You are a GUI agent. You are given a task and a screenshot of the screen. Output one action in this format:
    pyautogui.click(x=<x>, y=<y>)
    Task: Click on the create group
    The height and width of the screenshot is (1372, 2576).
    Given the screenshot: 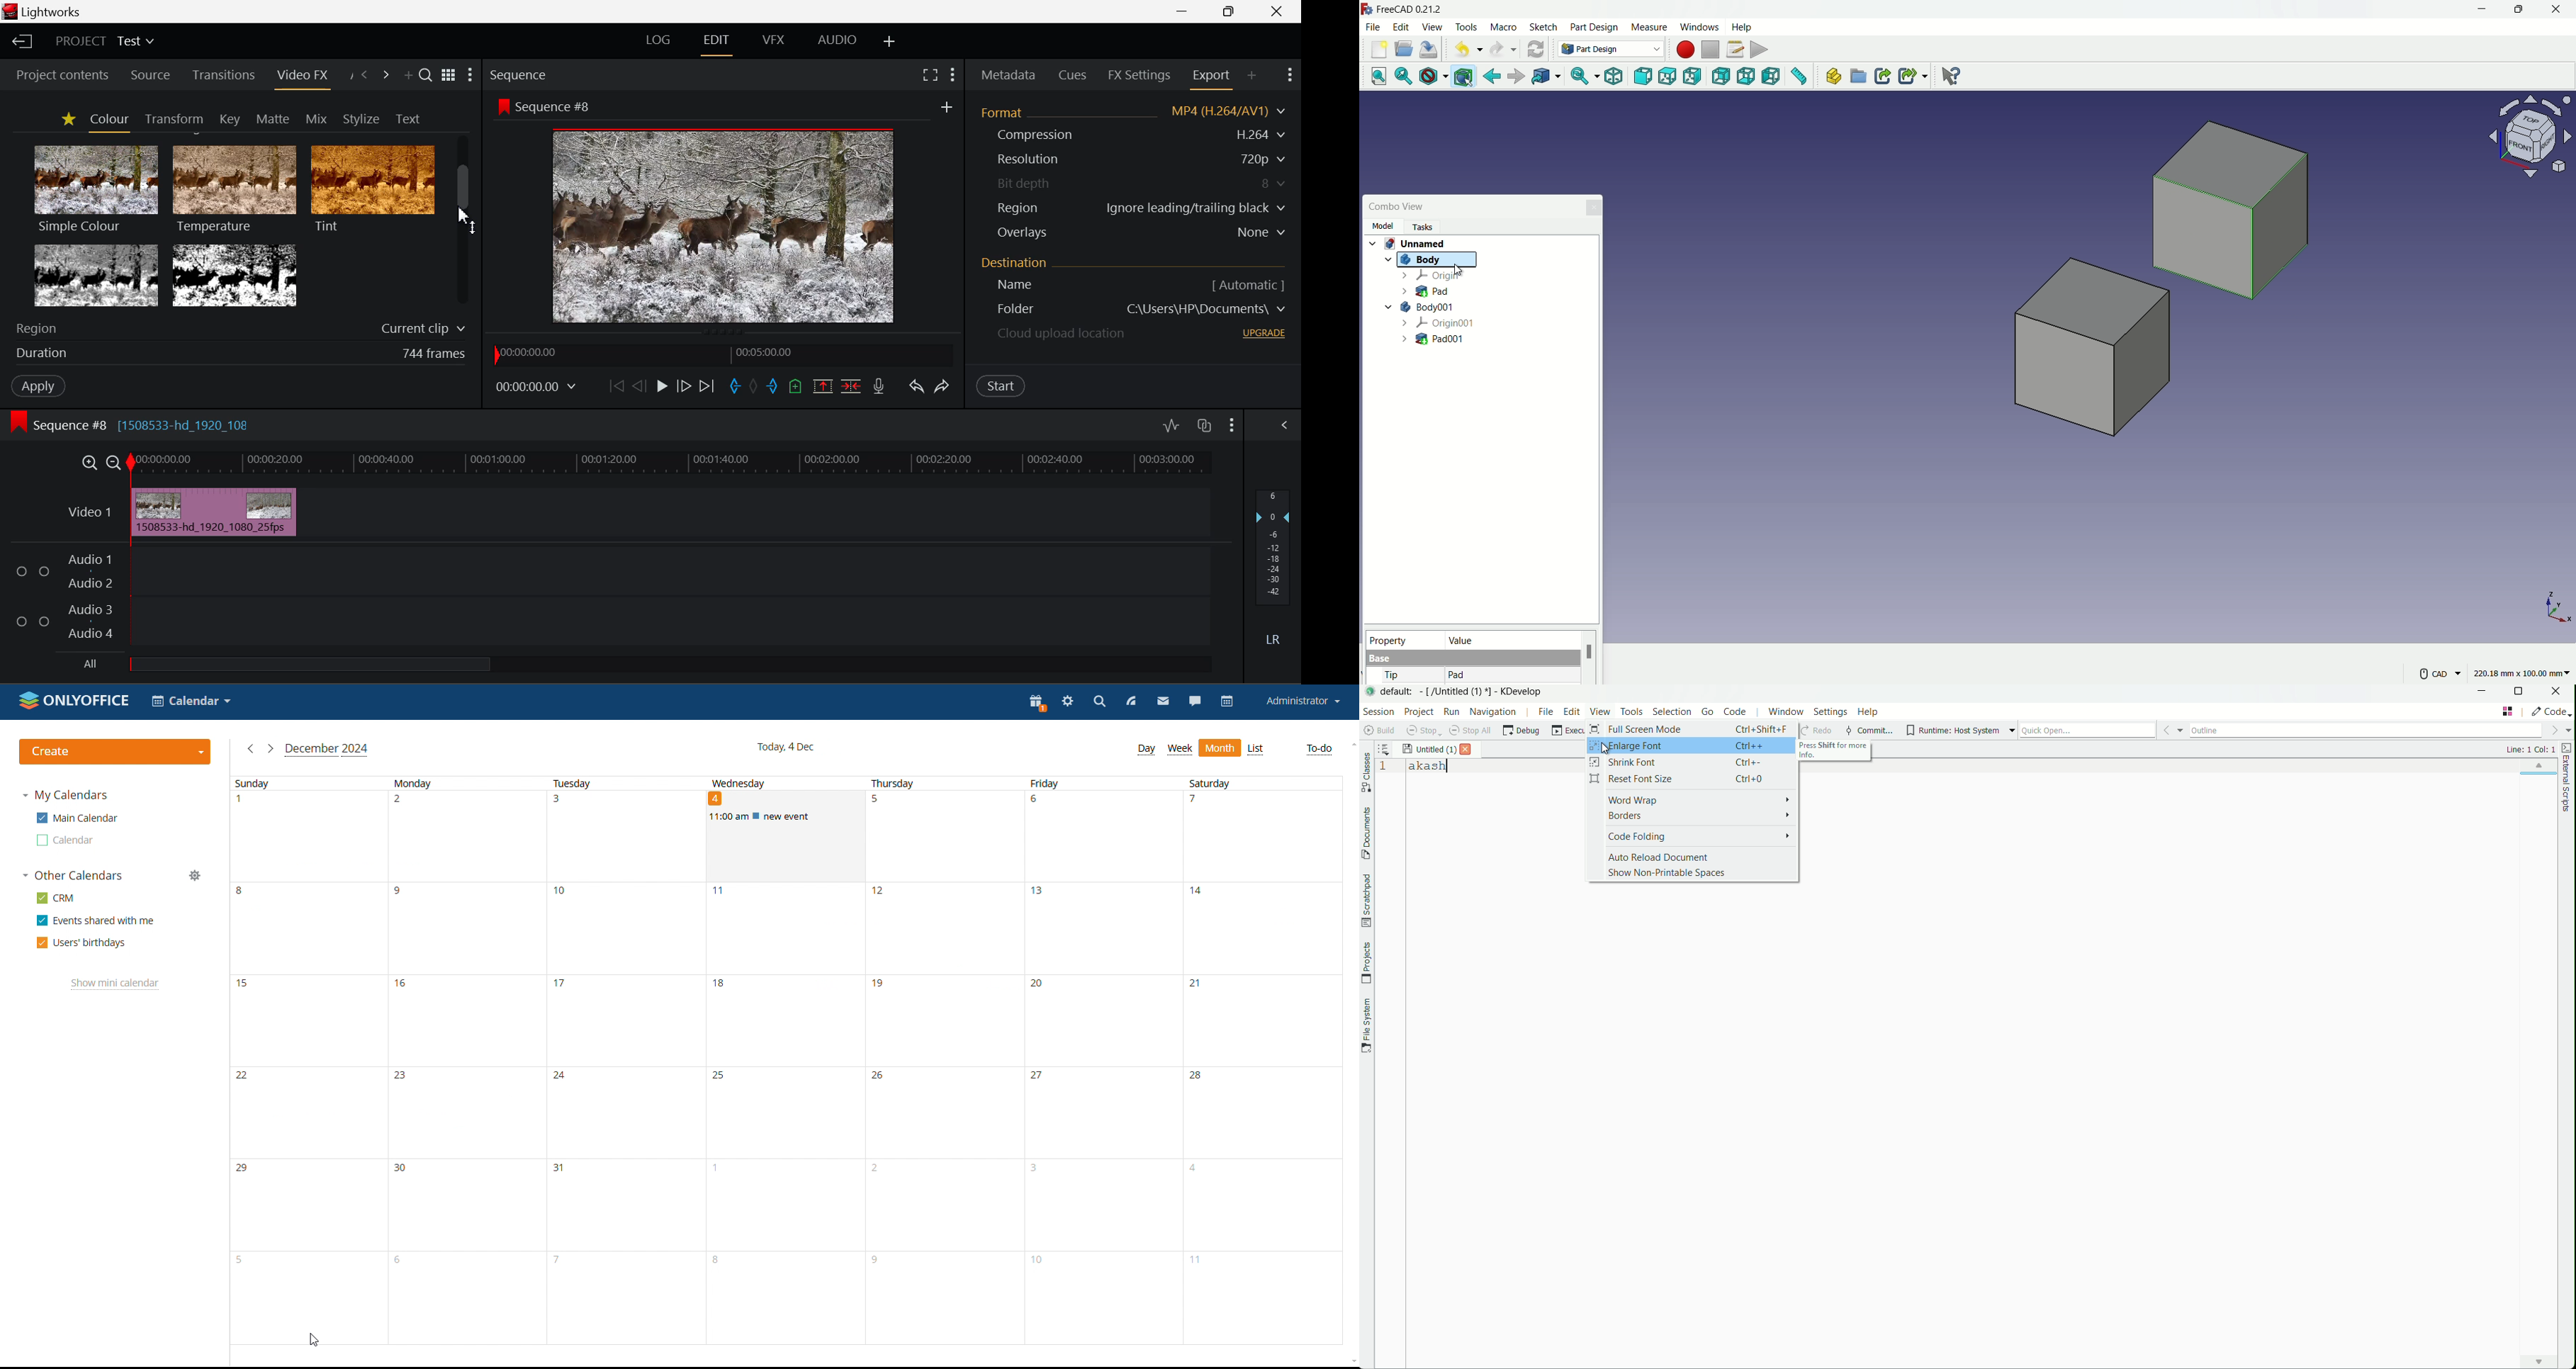 What is the action you would take?
    pyautogui.click(x=1859, y=77)
    